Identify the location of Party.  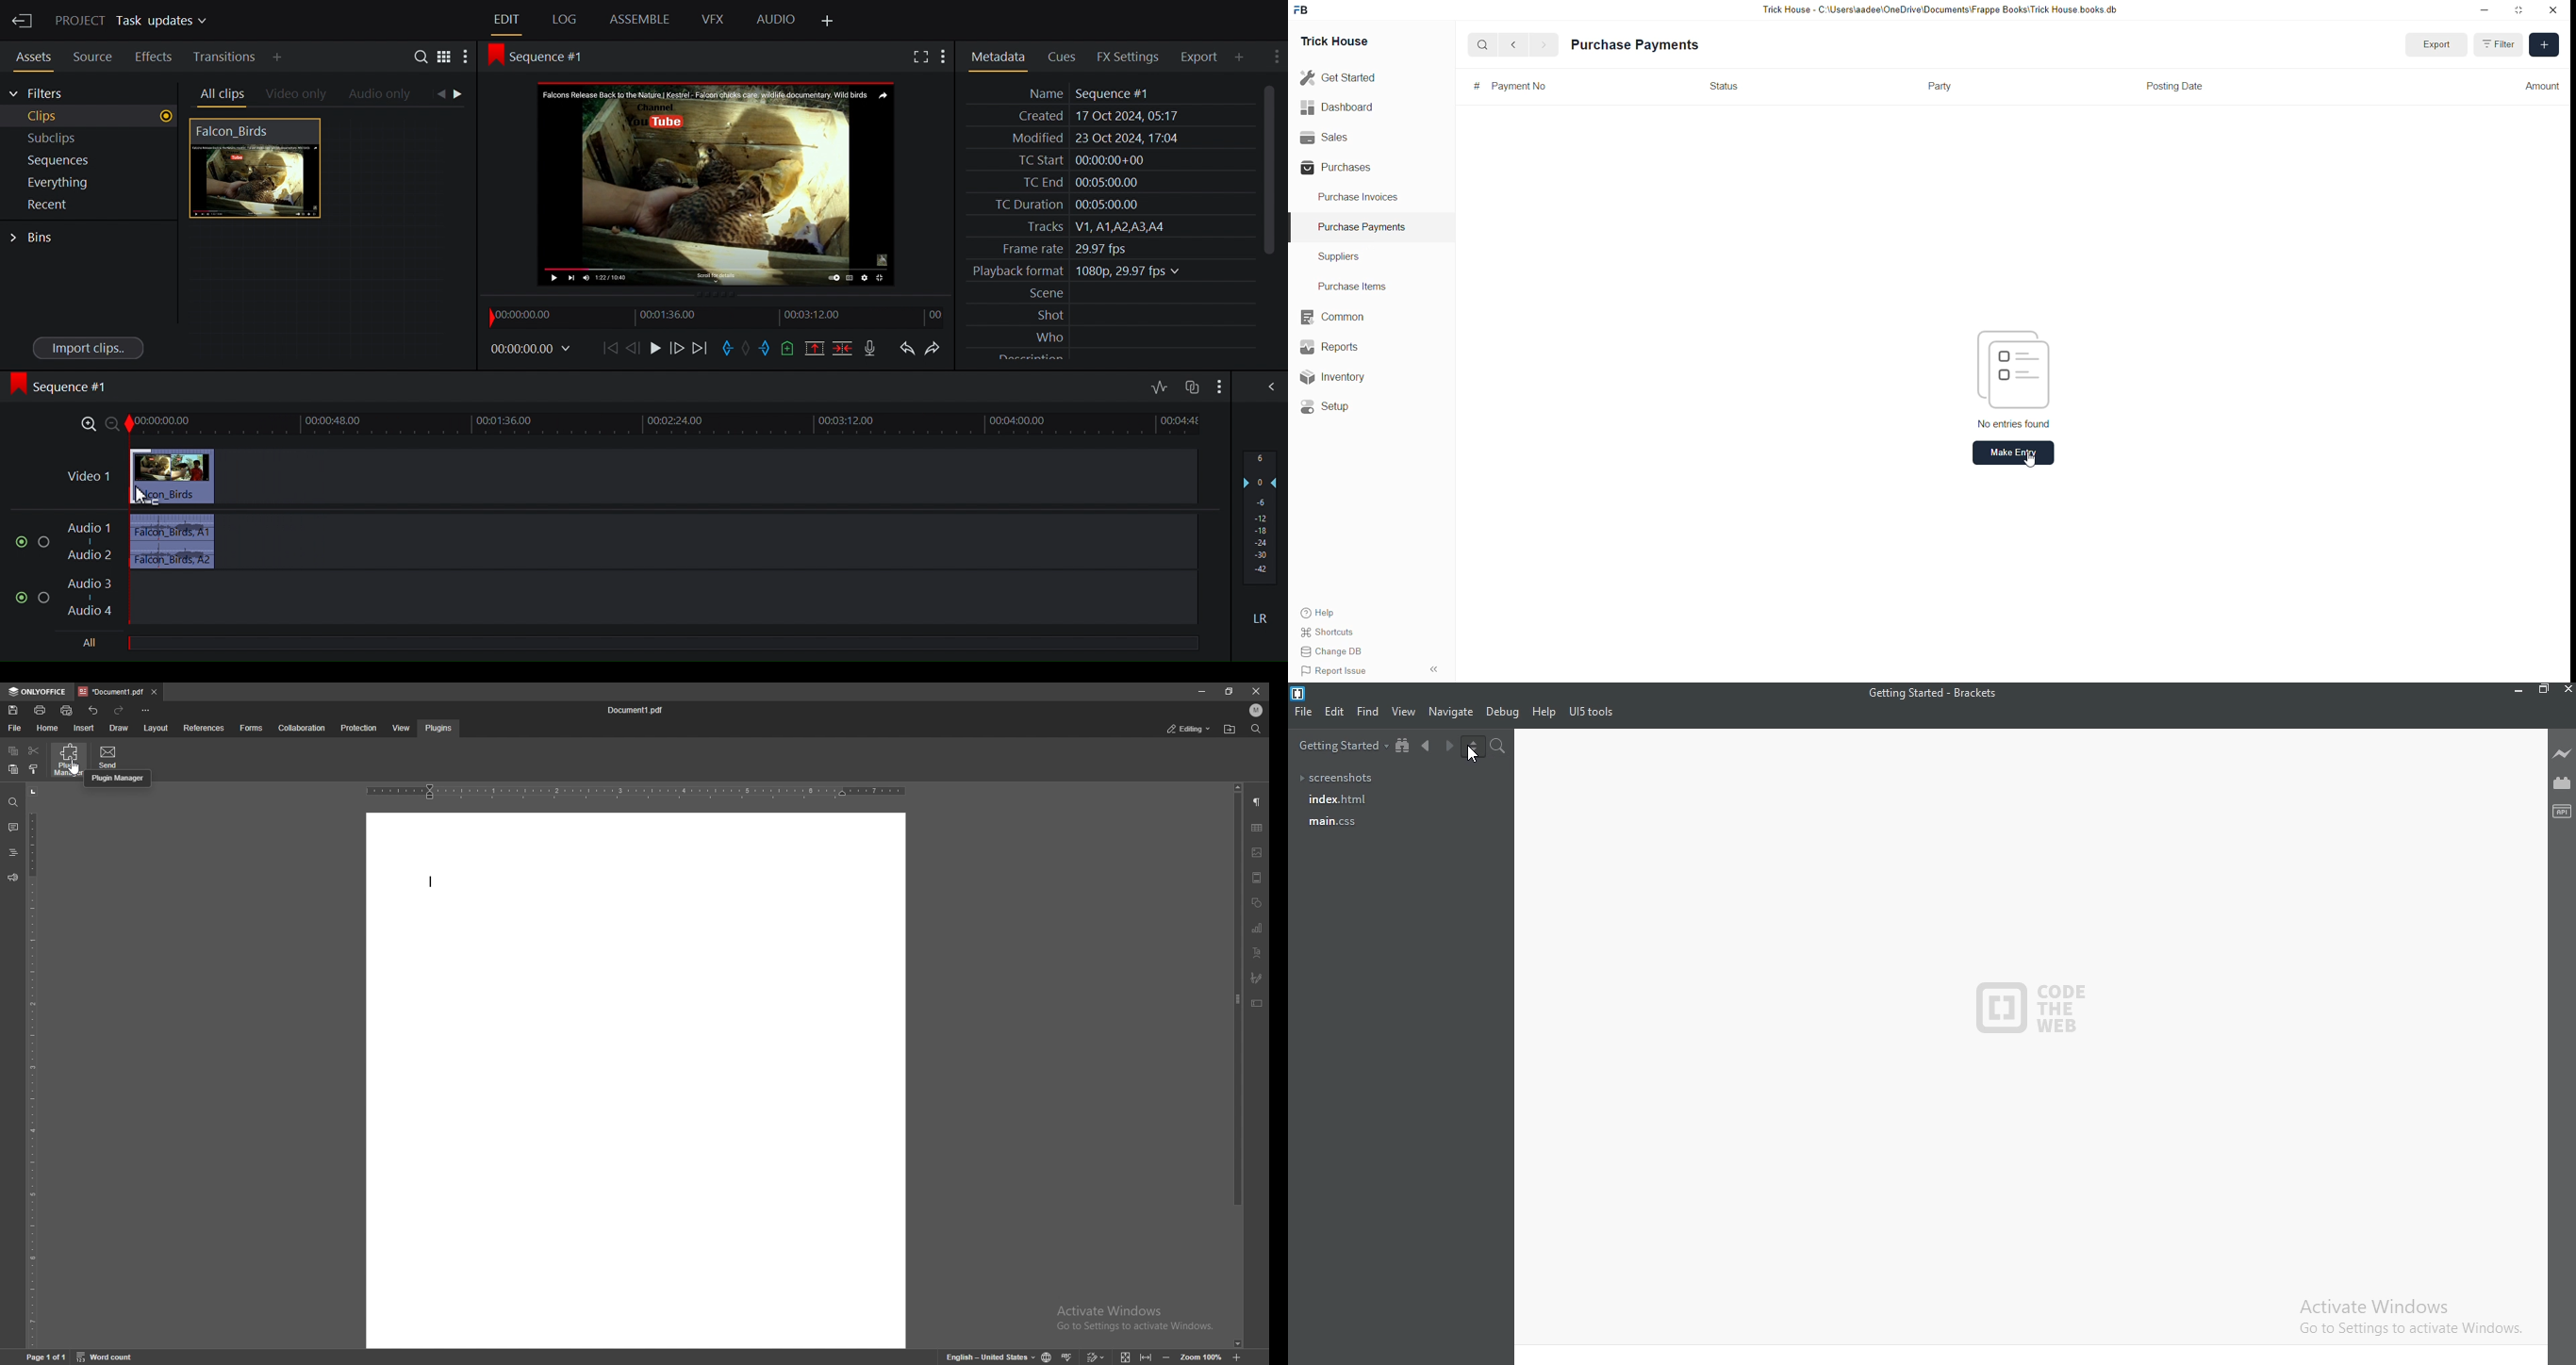
(1930, 87).